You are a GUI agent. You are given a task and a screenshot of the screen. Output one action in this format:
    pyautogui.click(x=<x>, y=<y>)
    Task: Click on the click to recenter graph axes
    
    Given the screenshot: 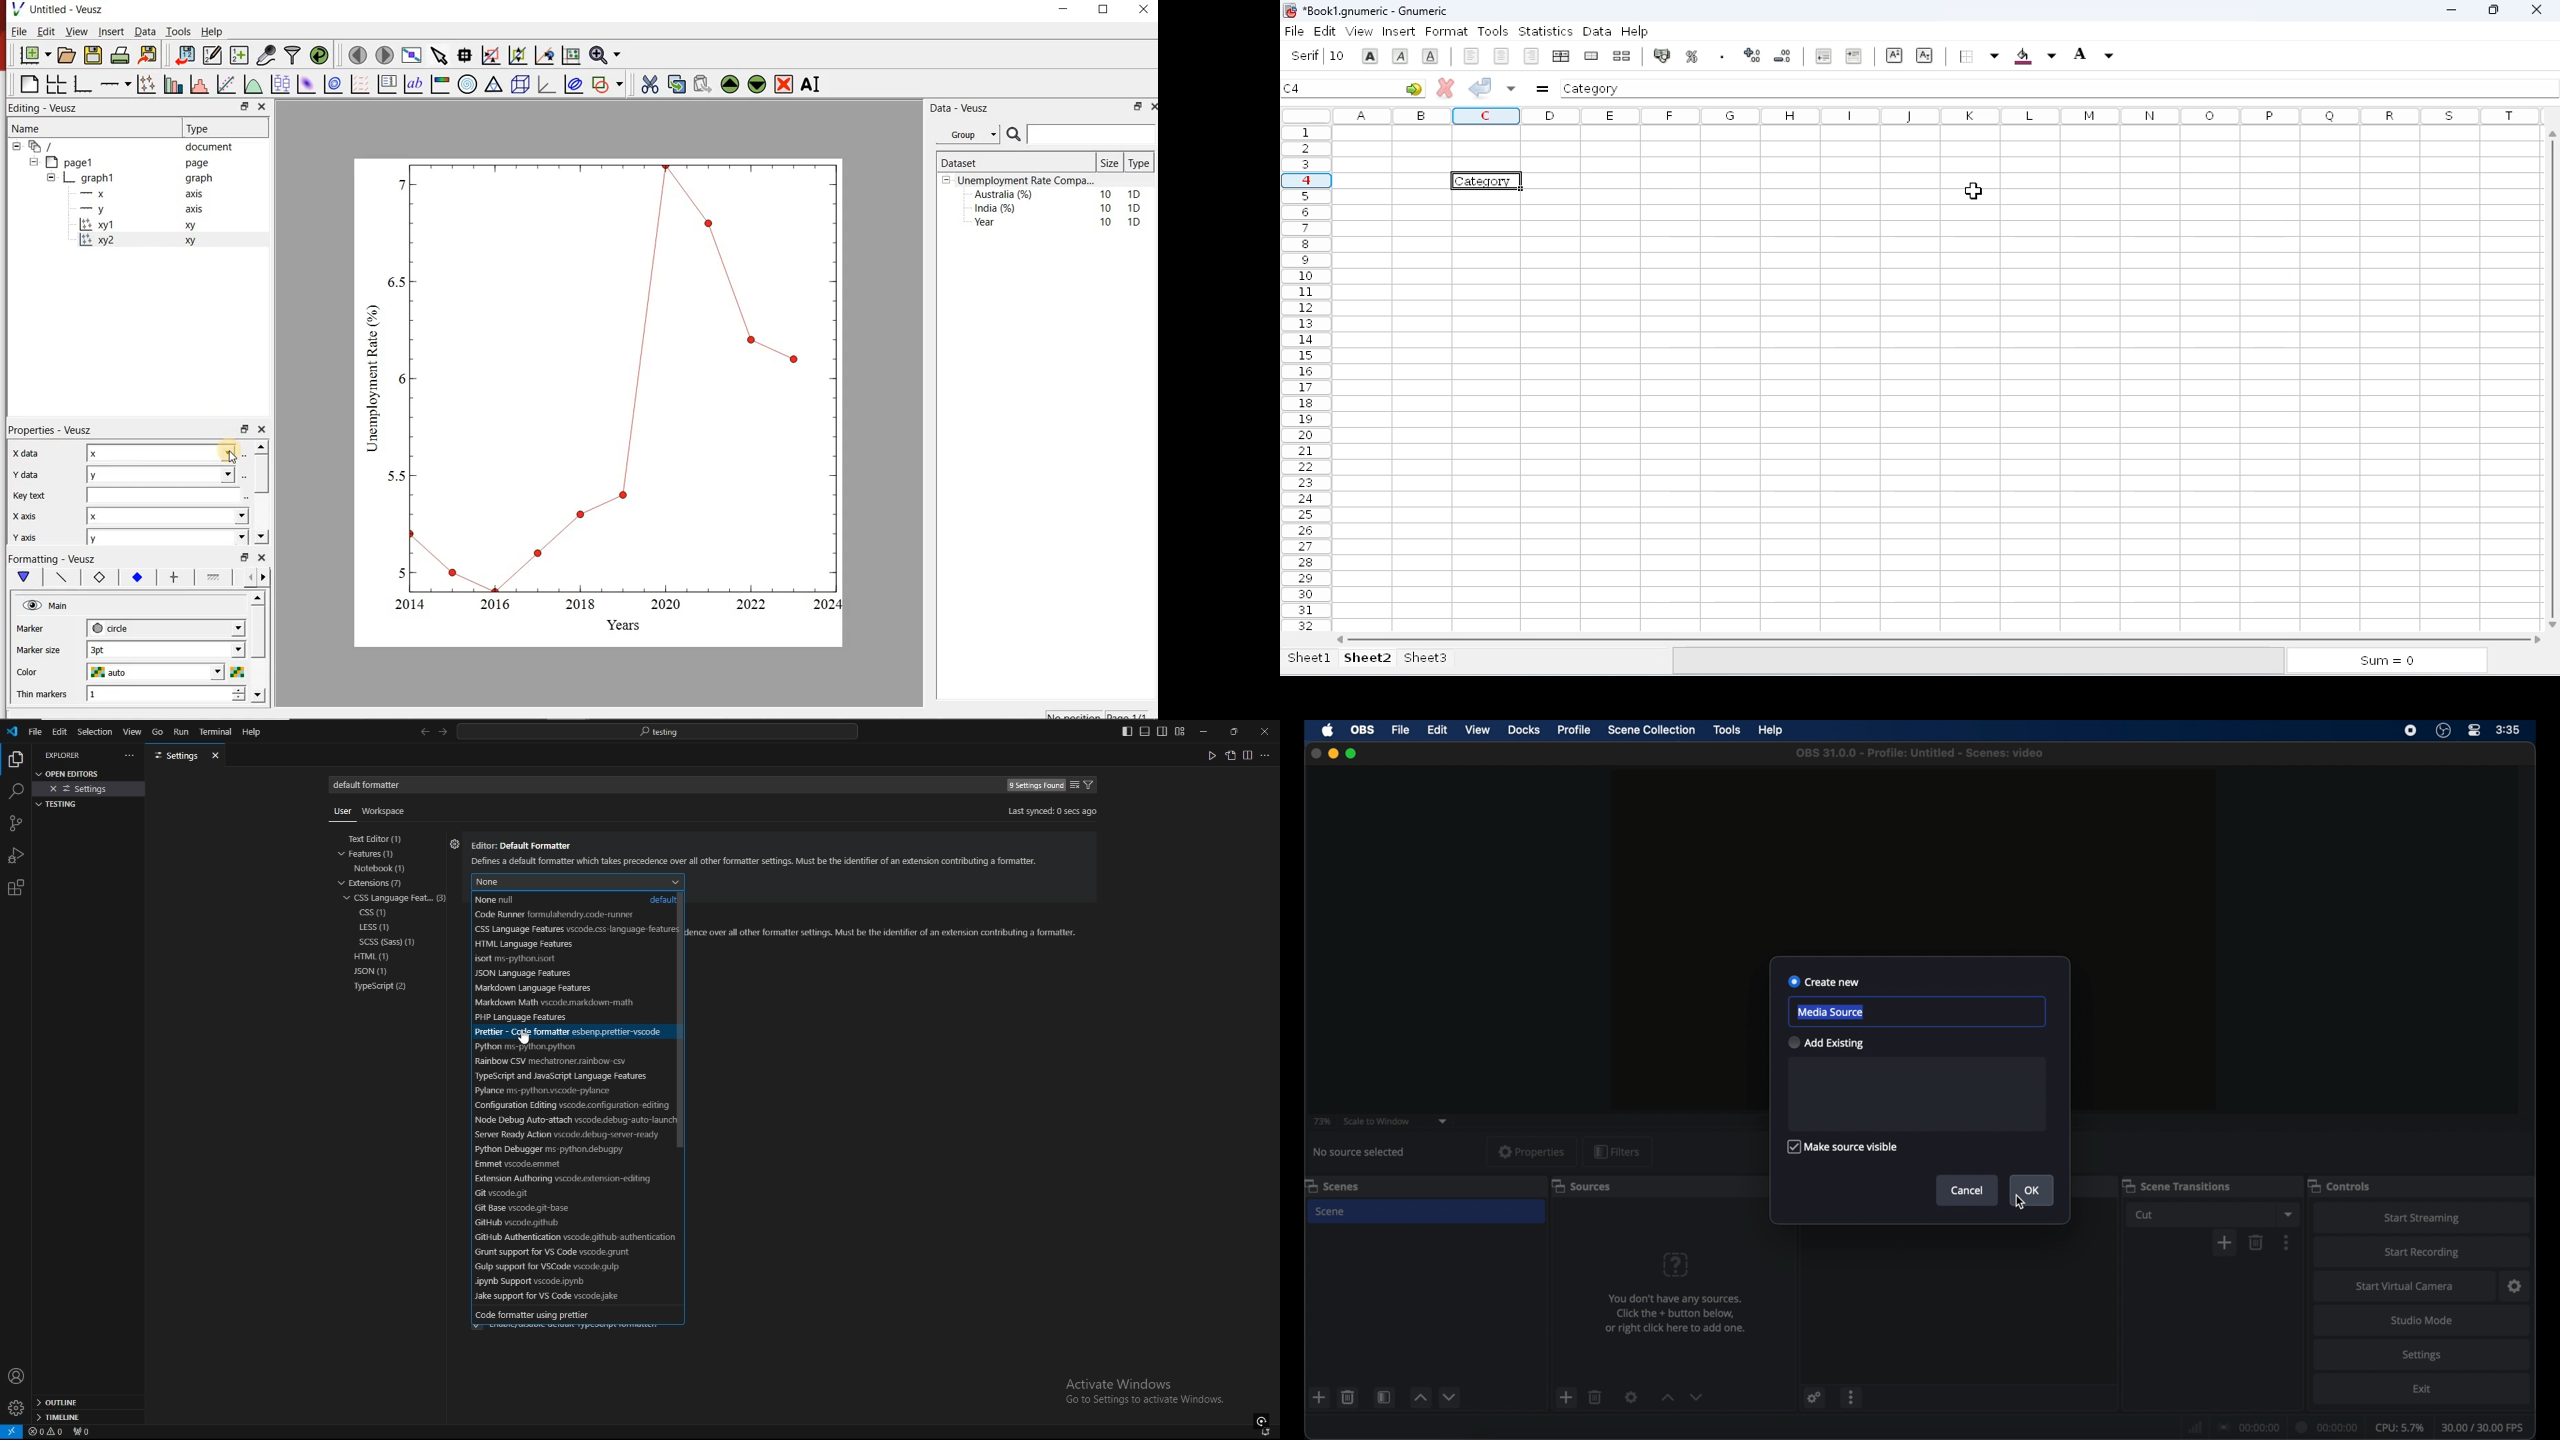 What is the action you would take?
    pyautogui.click(x=546, y=54)
    